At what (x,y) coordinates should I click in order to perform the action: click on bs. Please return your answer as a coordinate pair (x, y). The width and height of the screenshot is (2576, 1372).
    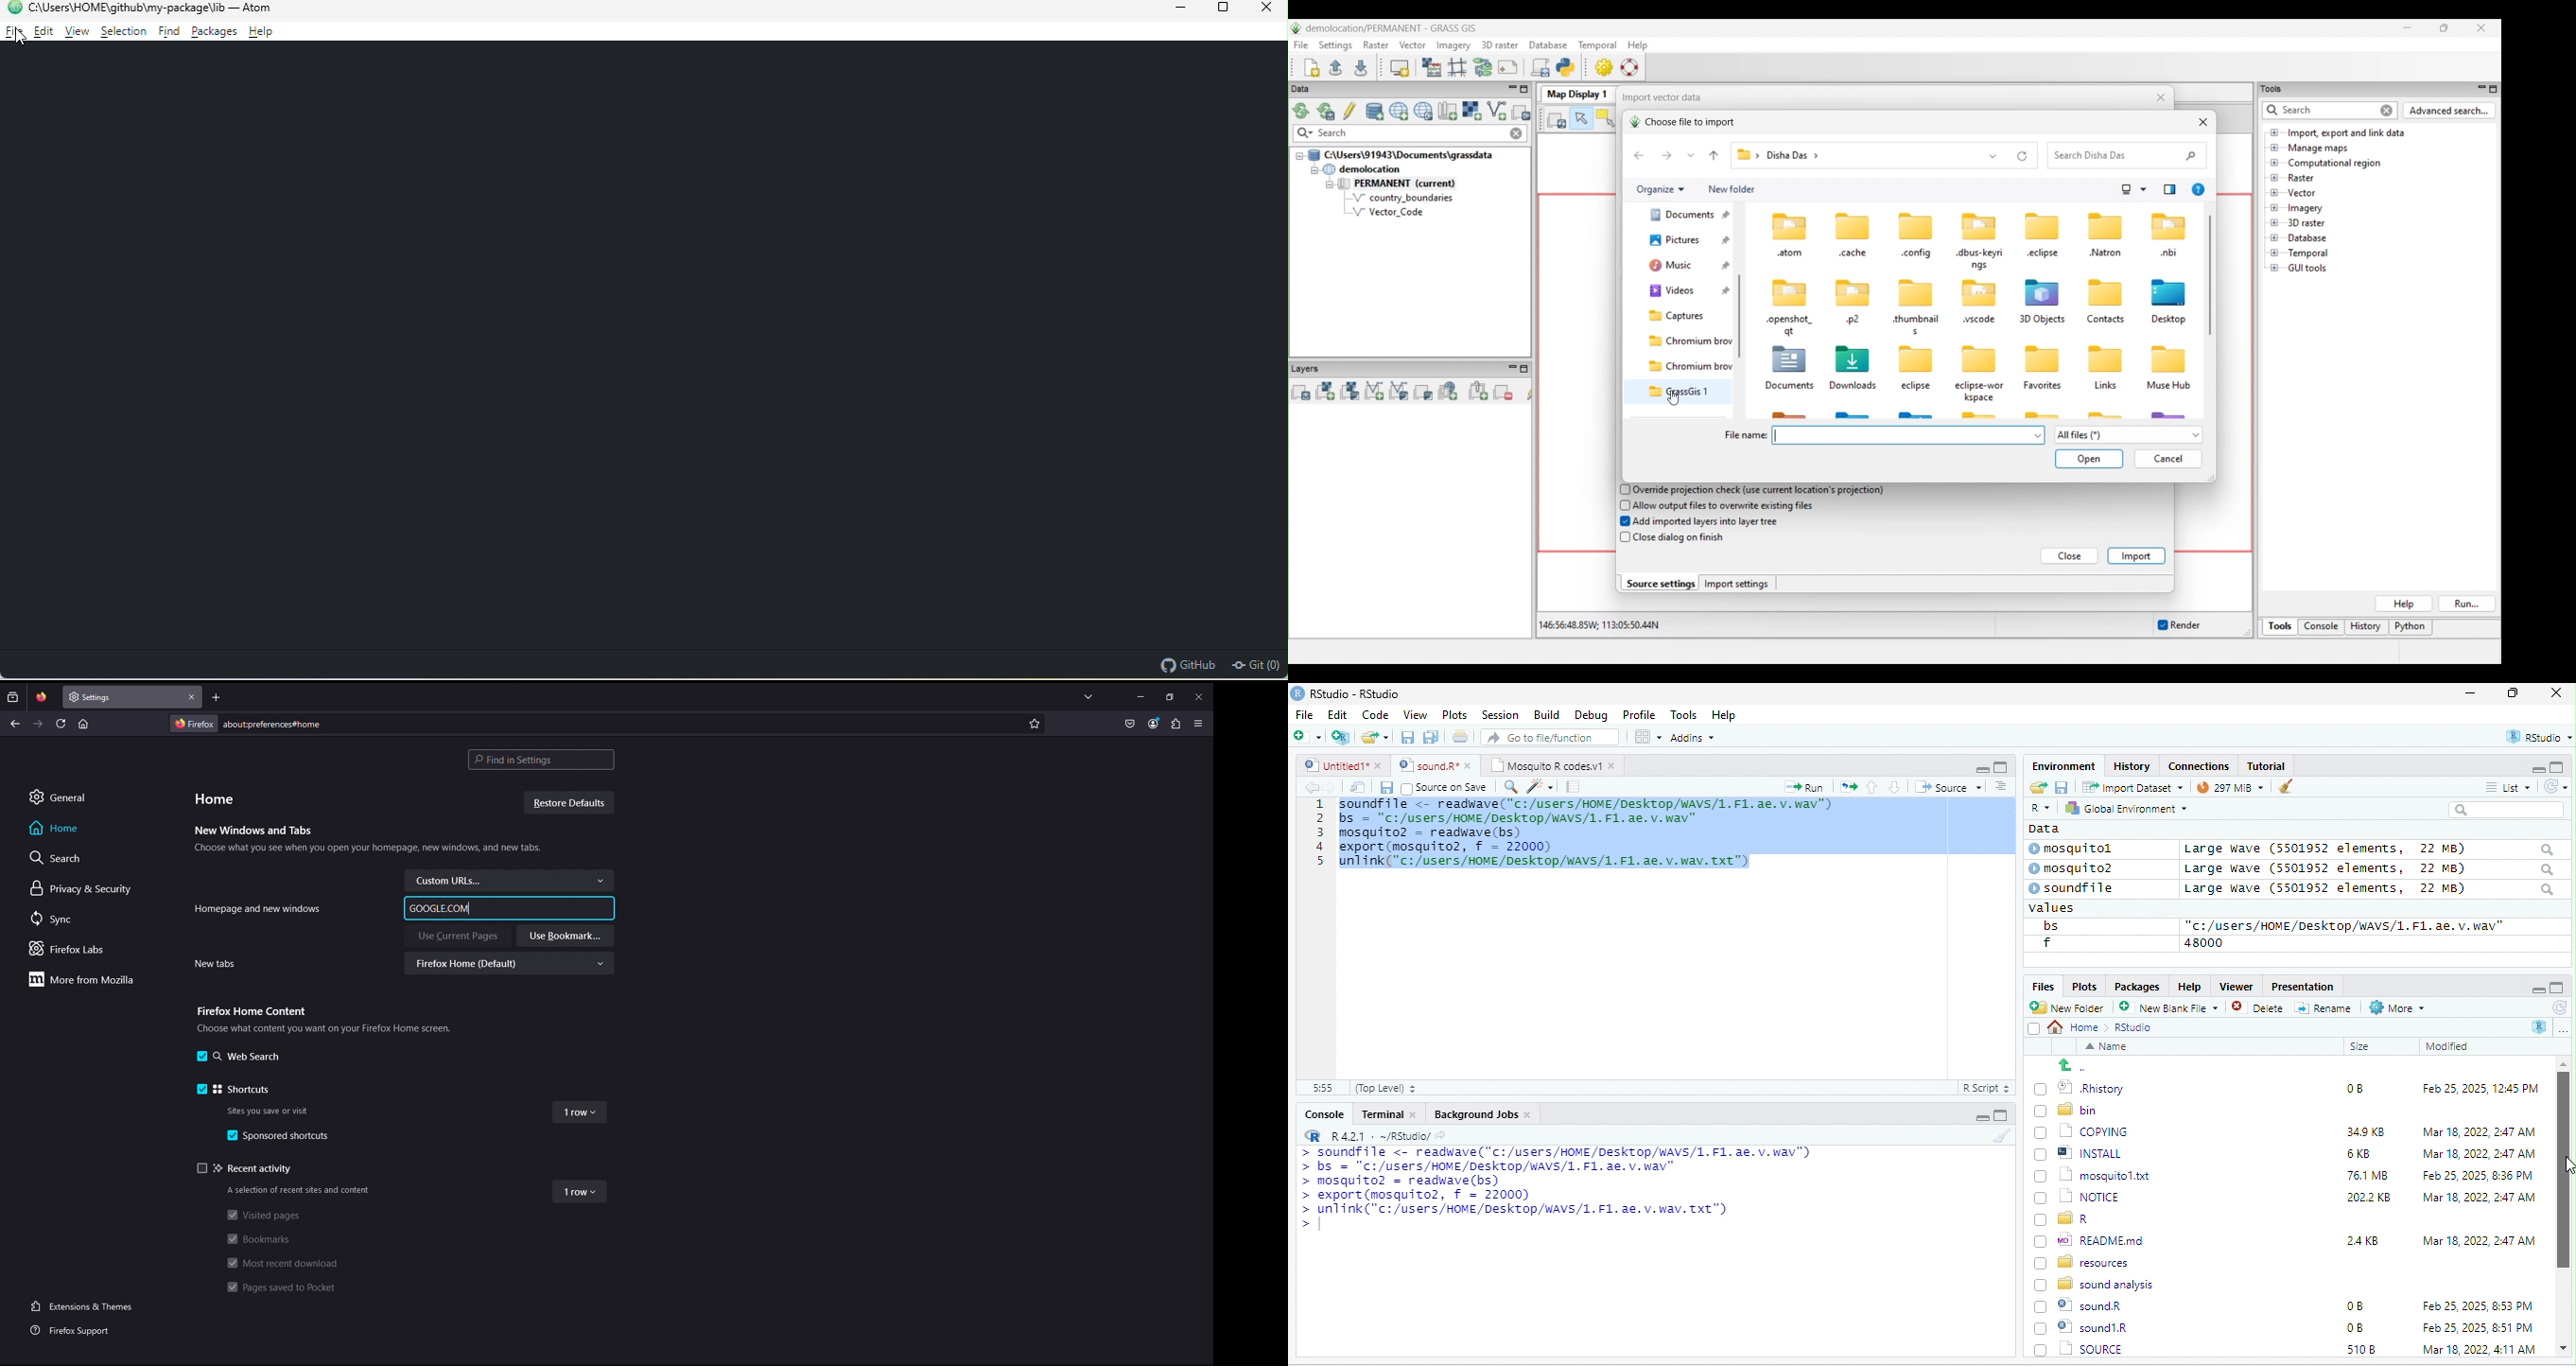
    Looking at the image, I should click on (2047, 925).